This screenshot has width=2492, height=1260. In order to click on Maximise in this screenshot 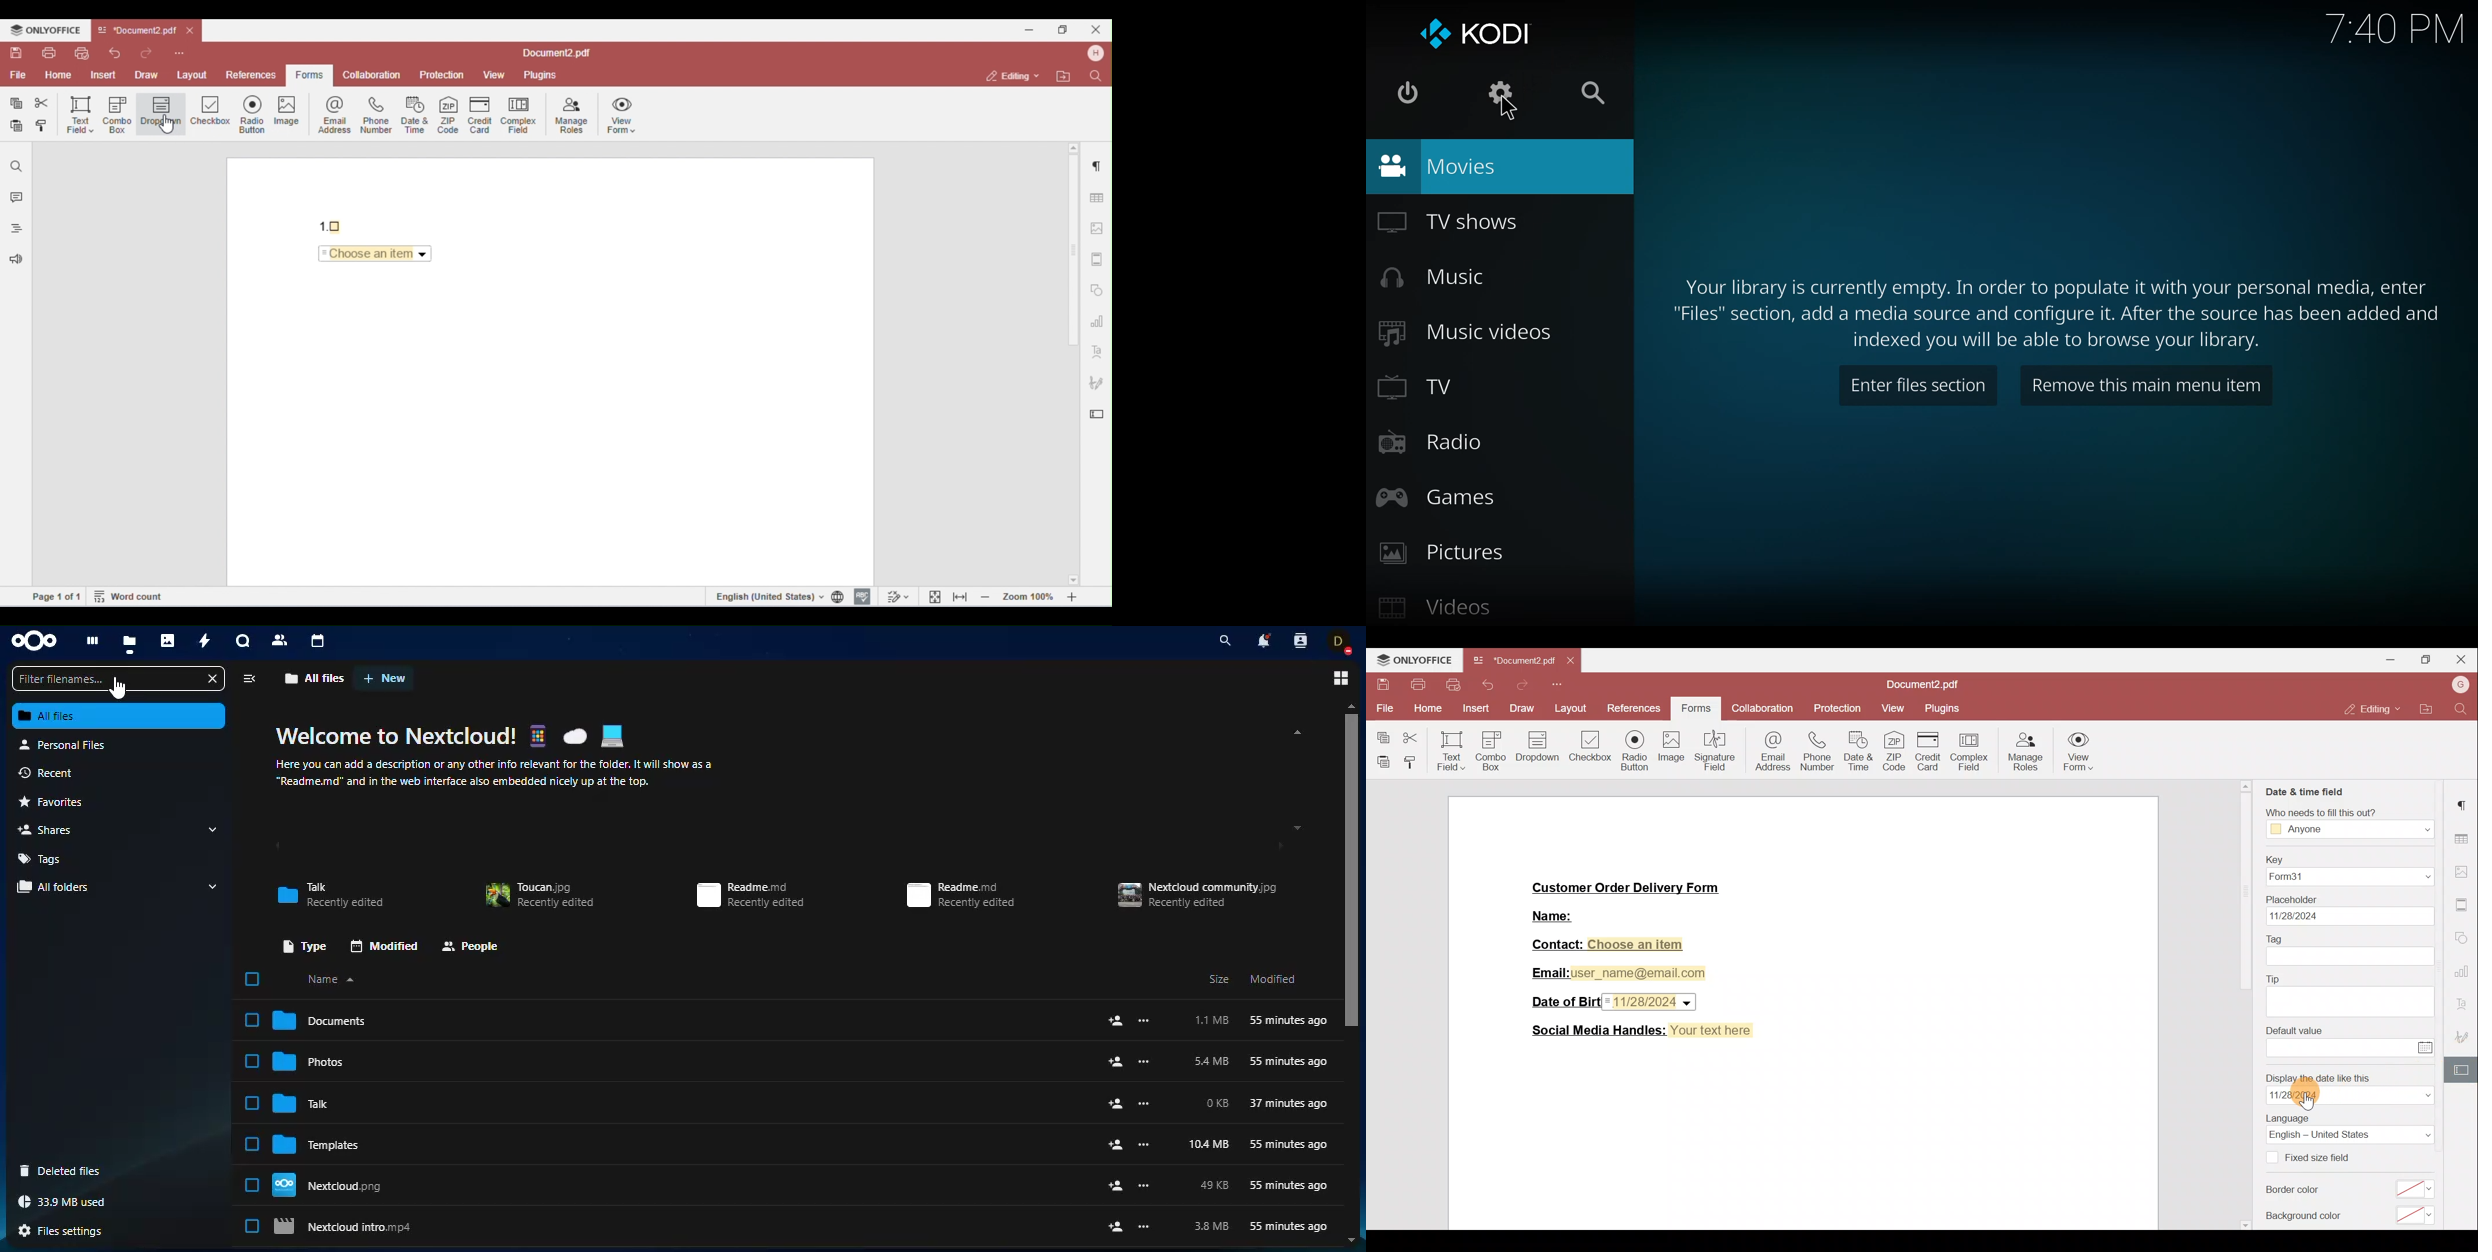, I will do `click(2427, 658)`.